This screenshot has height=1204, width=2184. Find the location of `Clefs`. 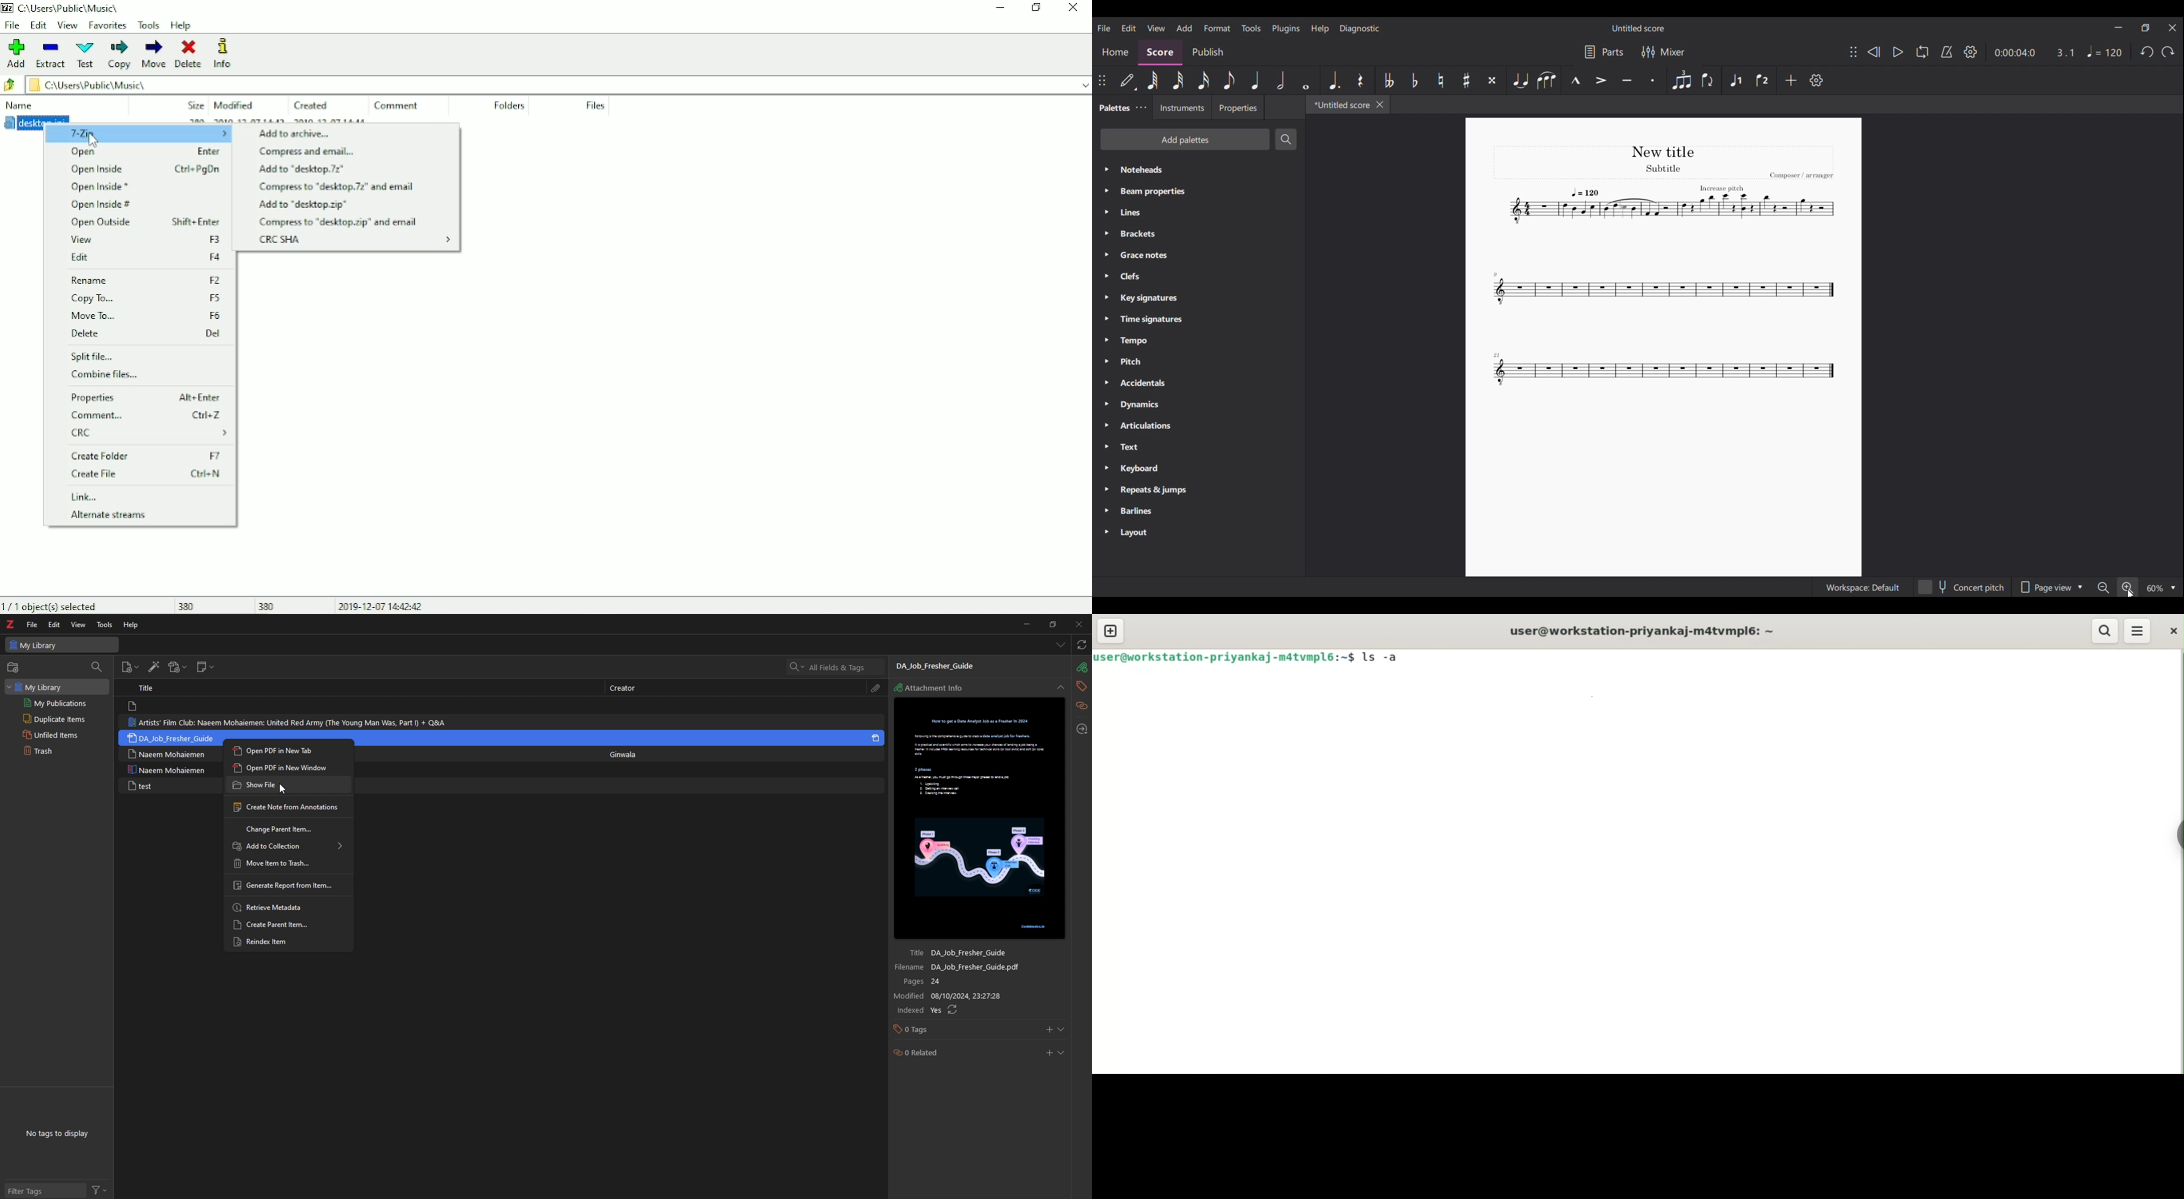

Clefs is located at coordinates (1198, 276).